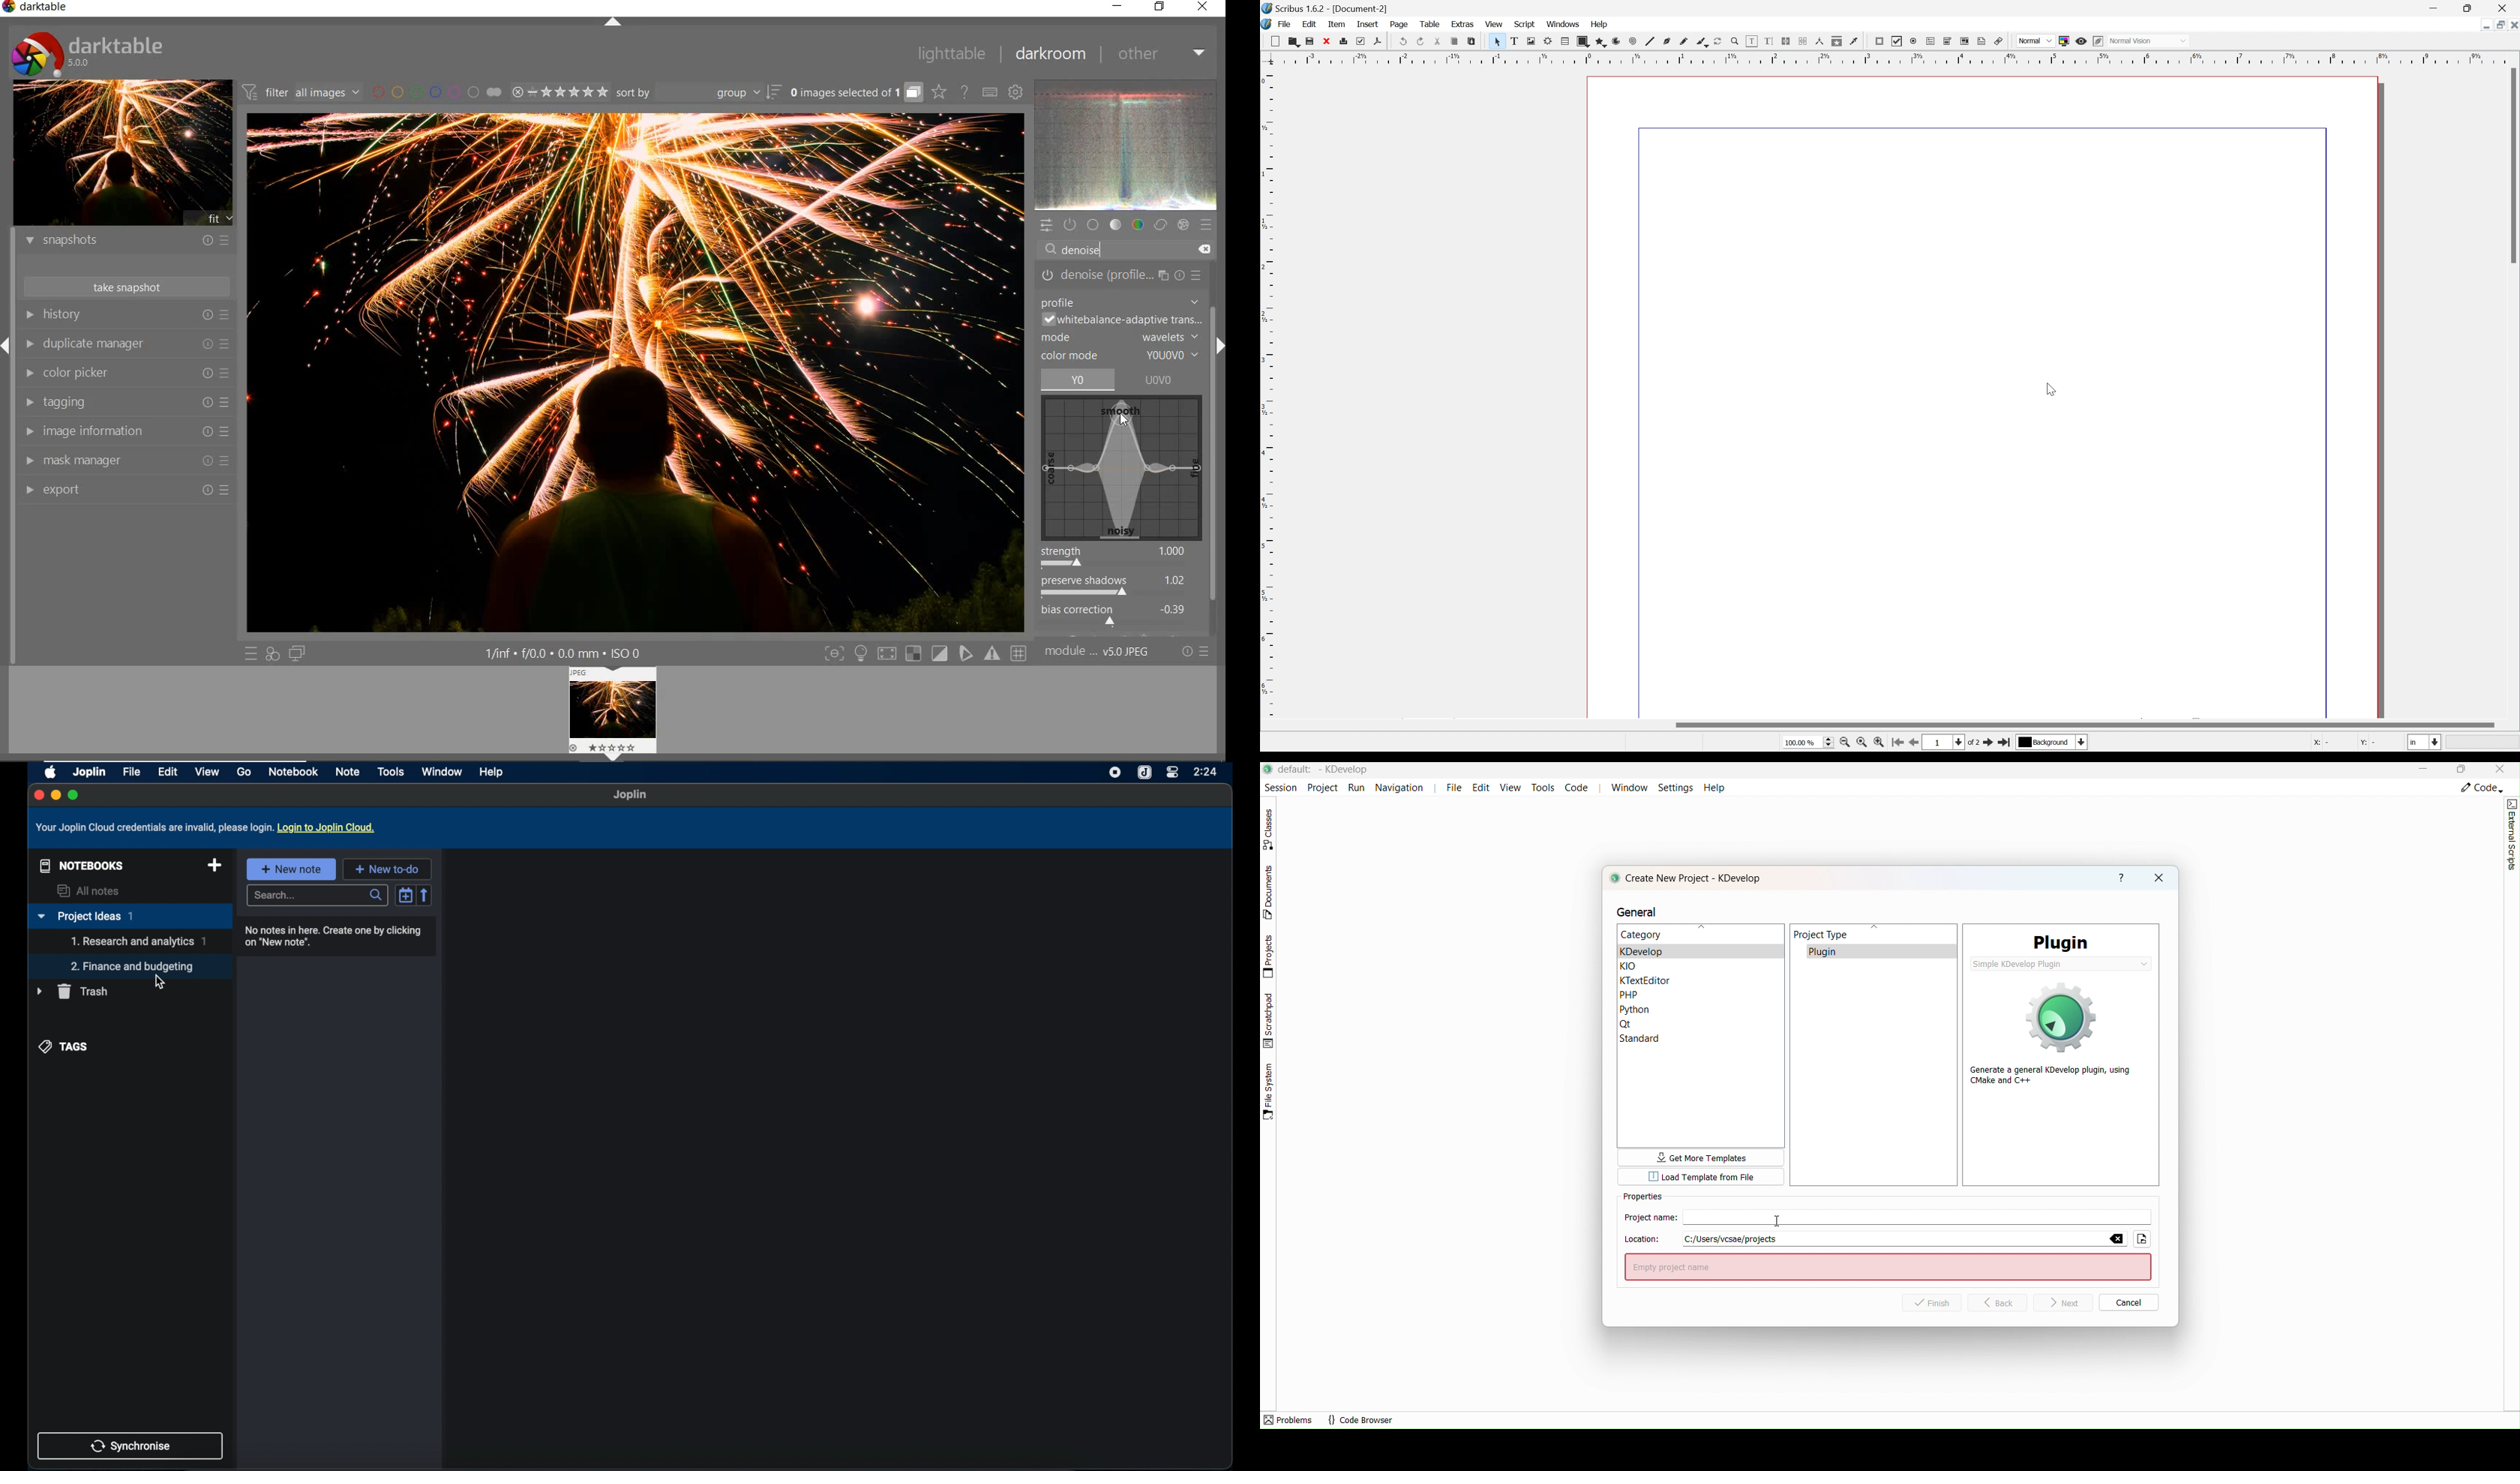 The width and height of the screenshot is (2520, 1484). I want to click on DENOISE, so click(1083, 250).